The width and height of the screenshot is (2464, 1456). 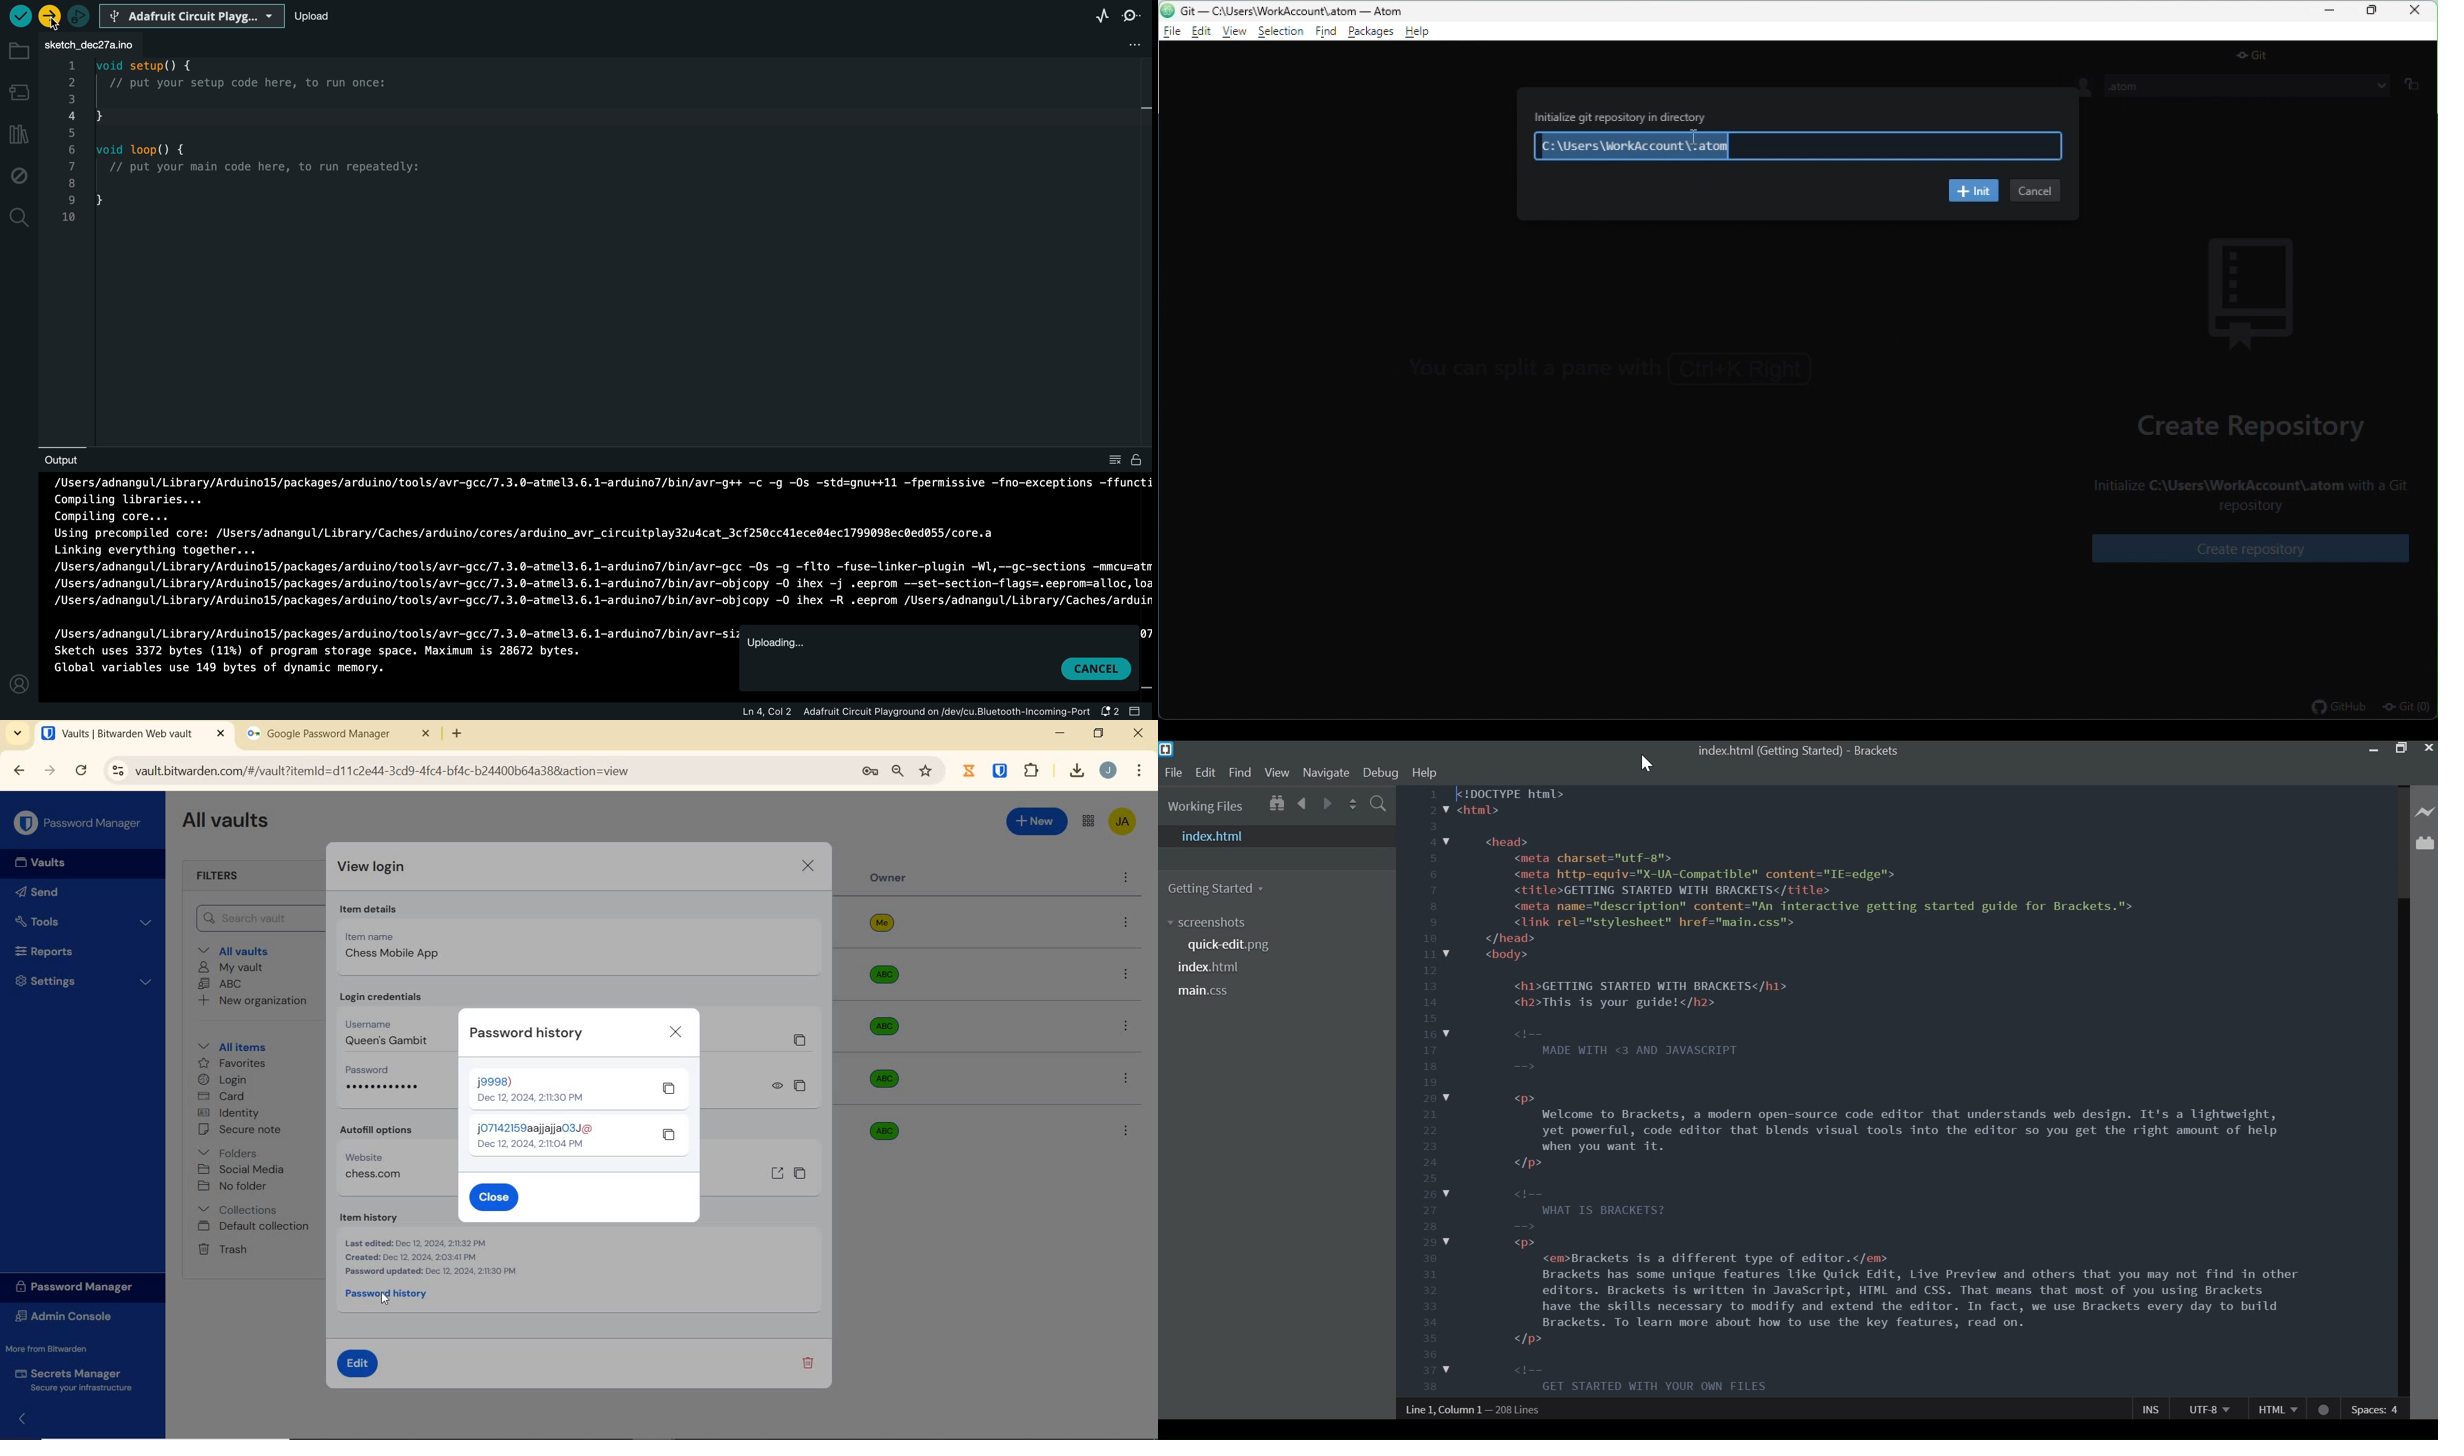 What do you see at coordinates (1166, 750) in the screenshot?
I see `Brackets Desktop icon` at bounding box center [1166, 750].